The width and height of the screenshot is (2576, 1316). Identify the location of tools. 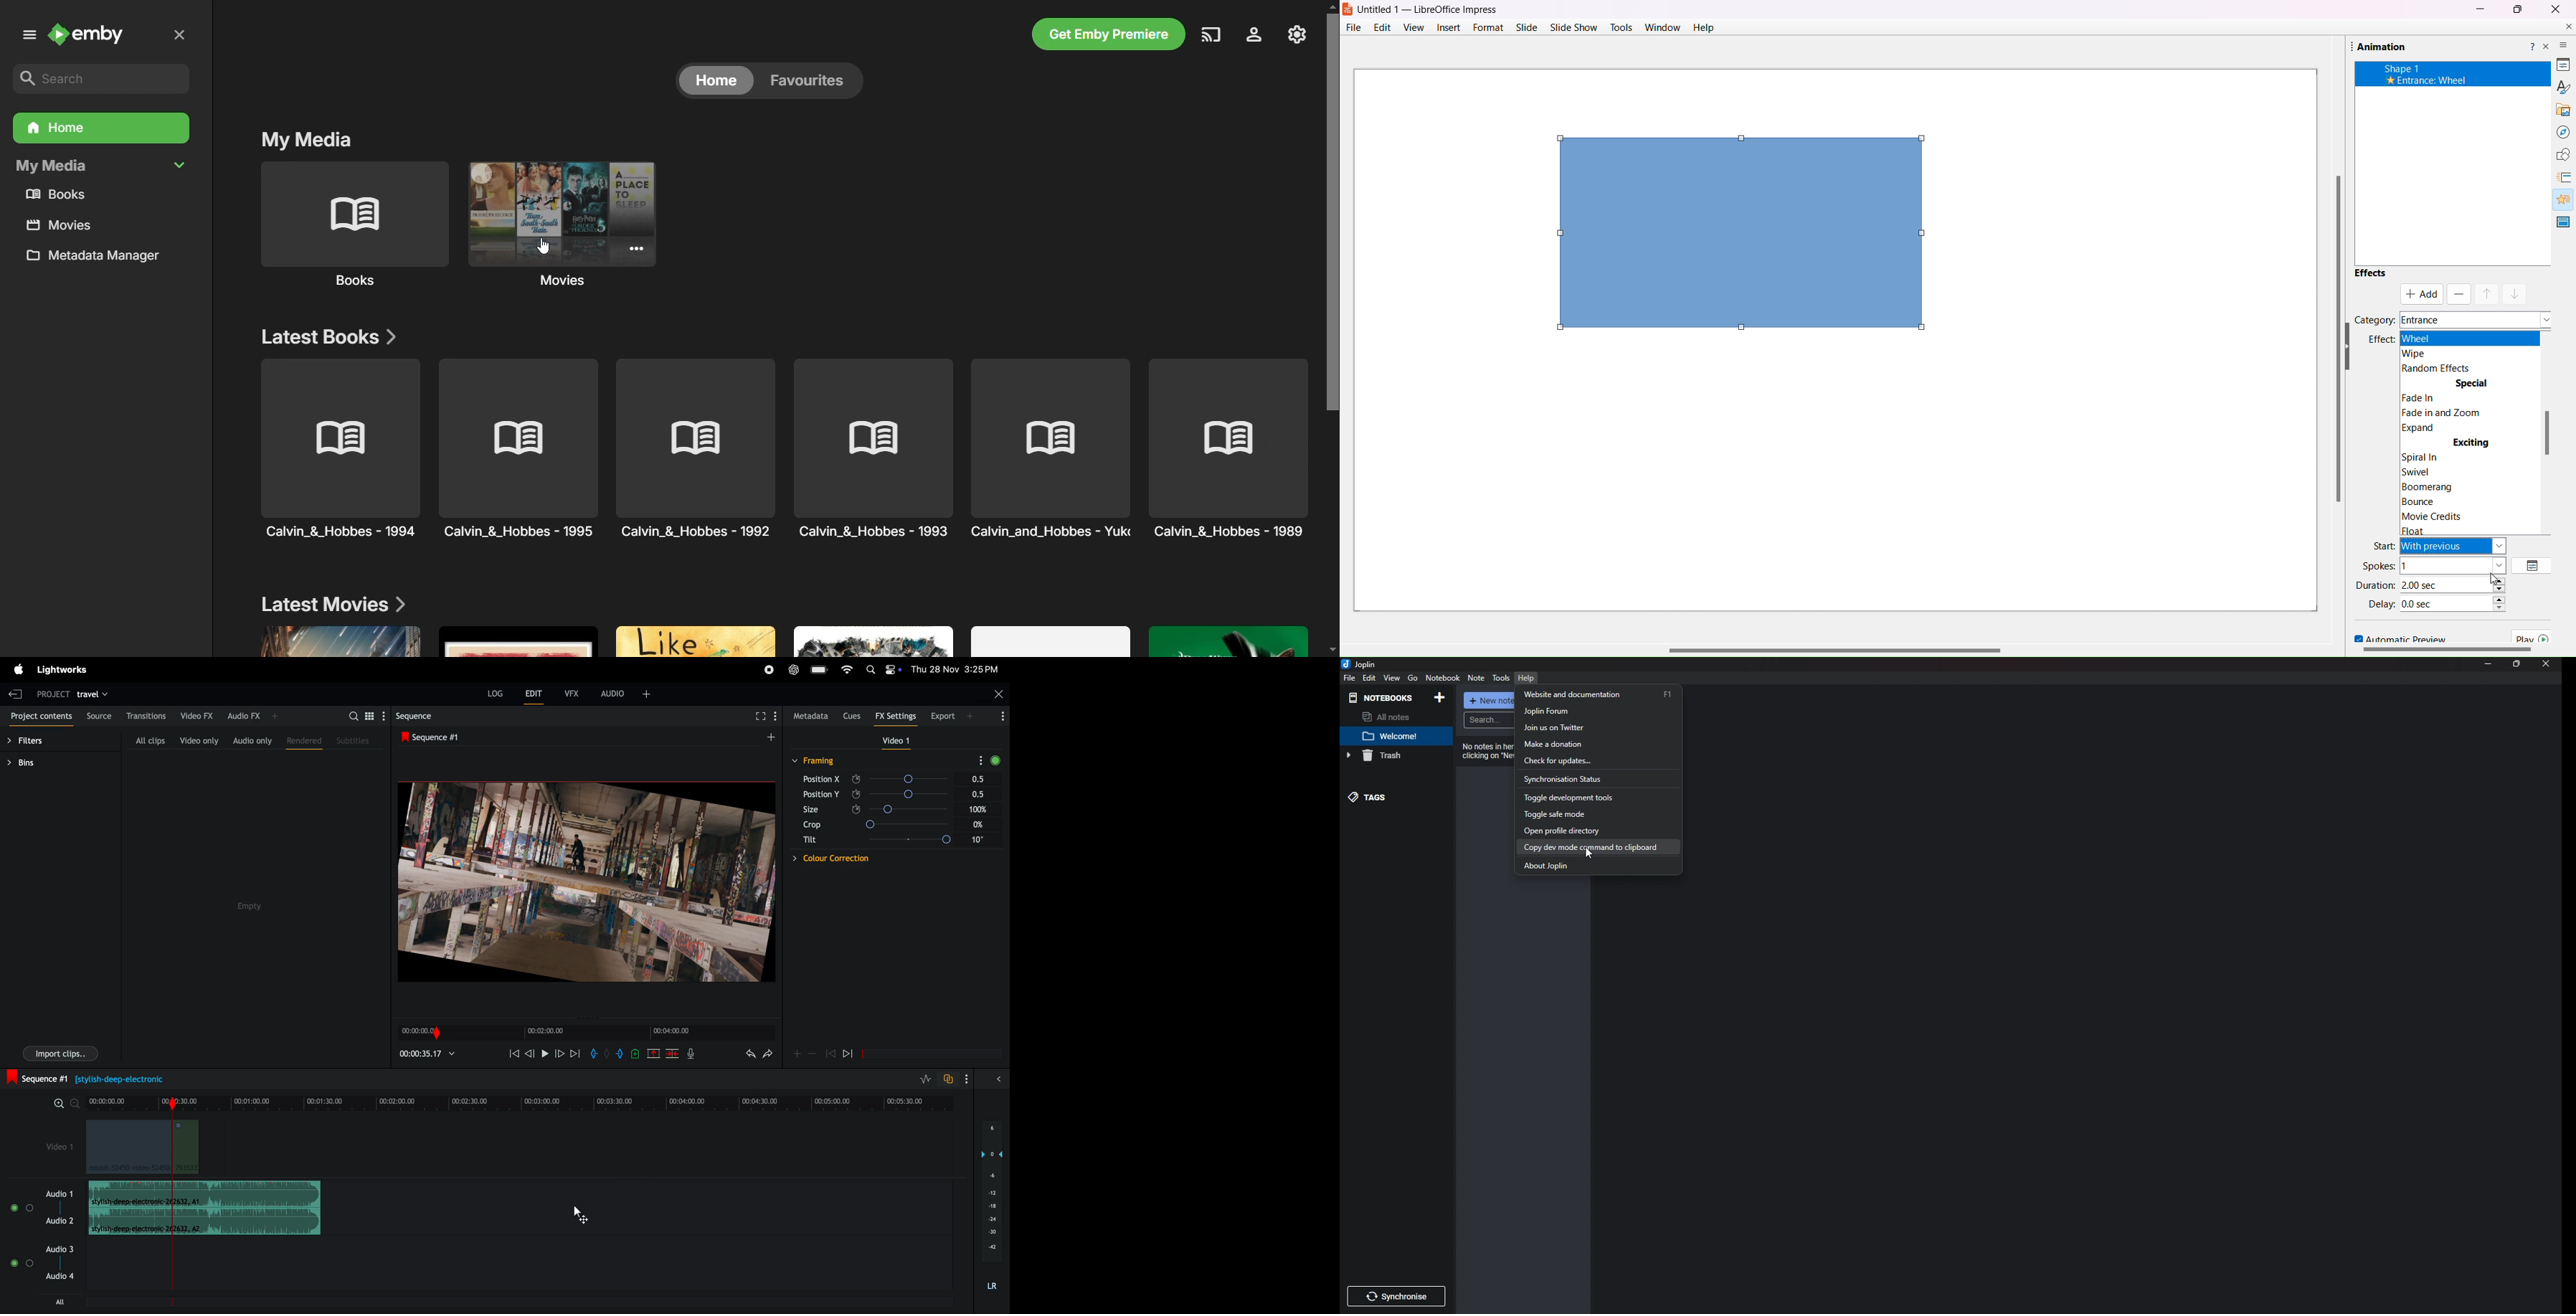
(1501, 678).